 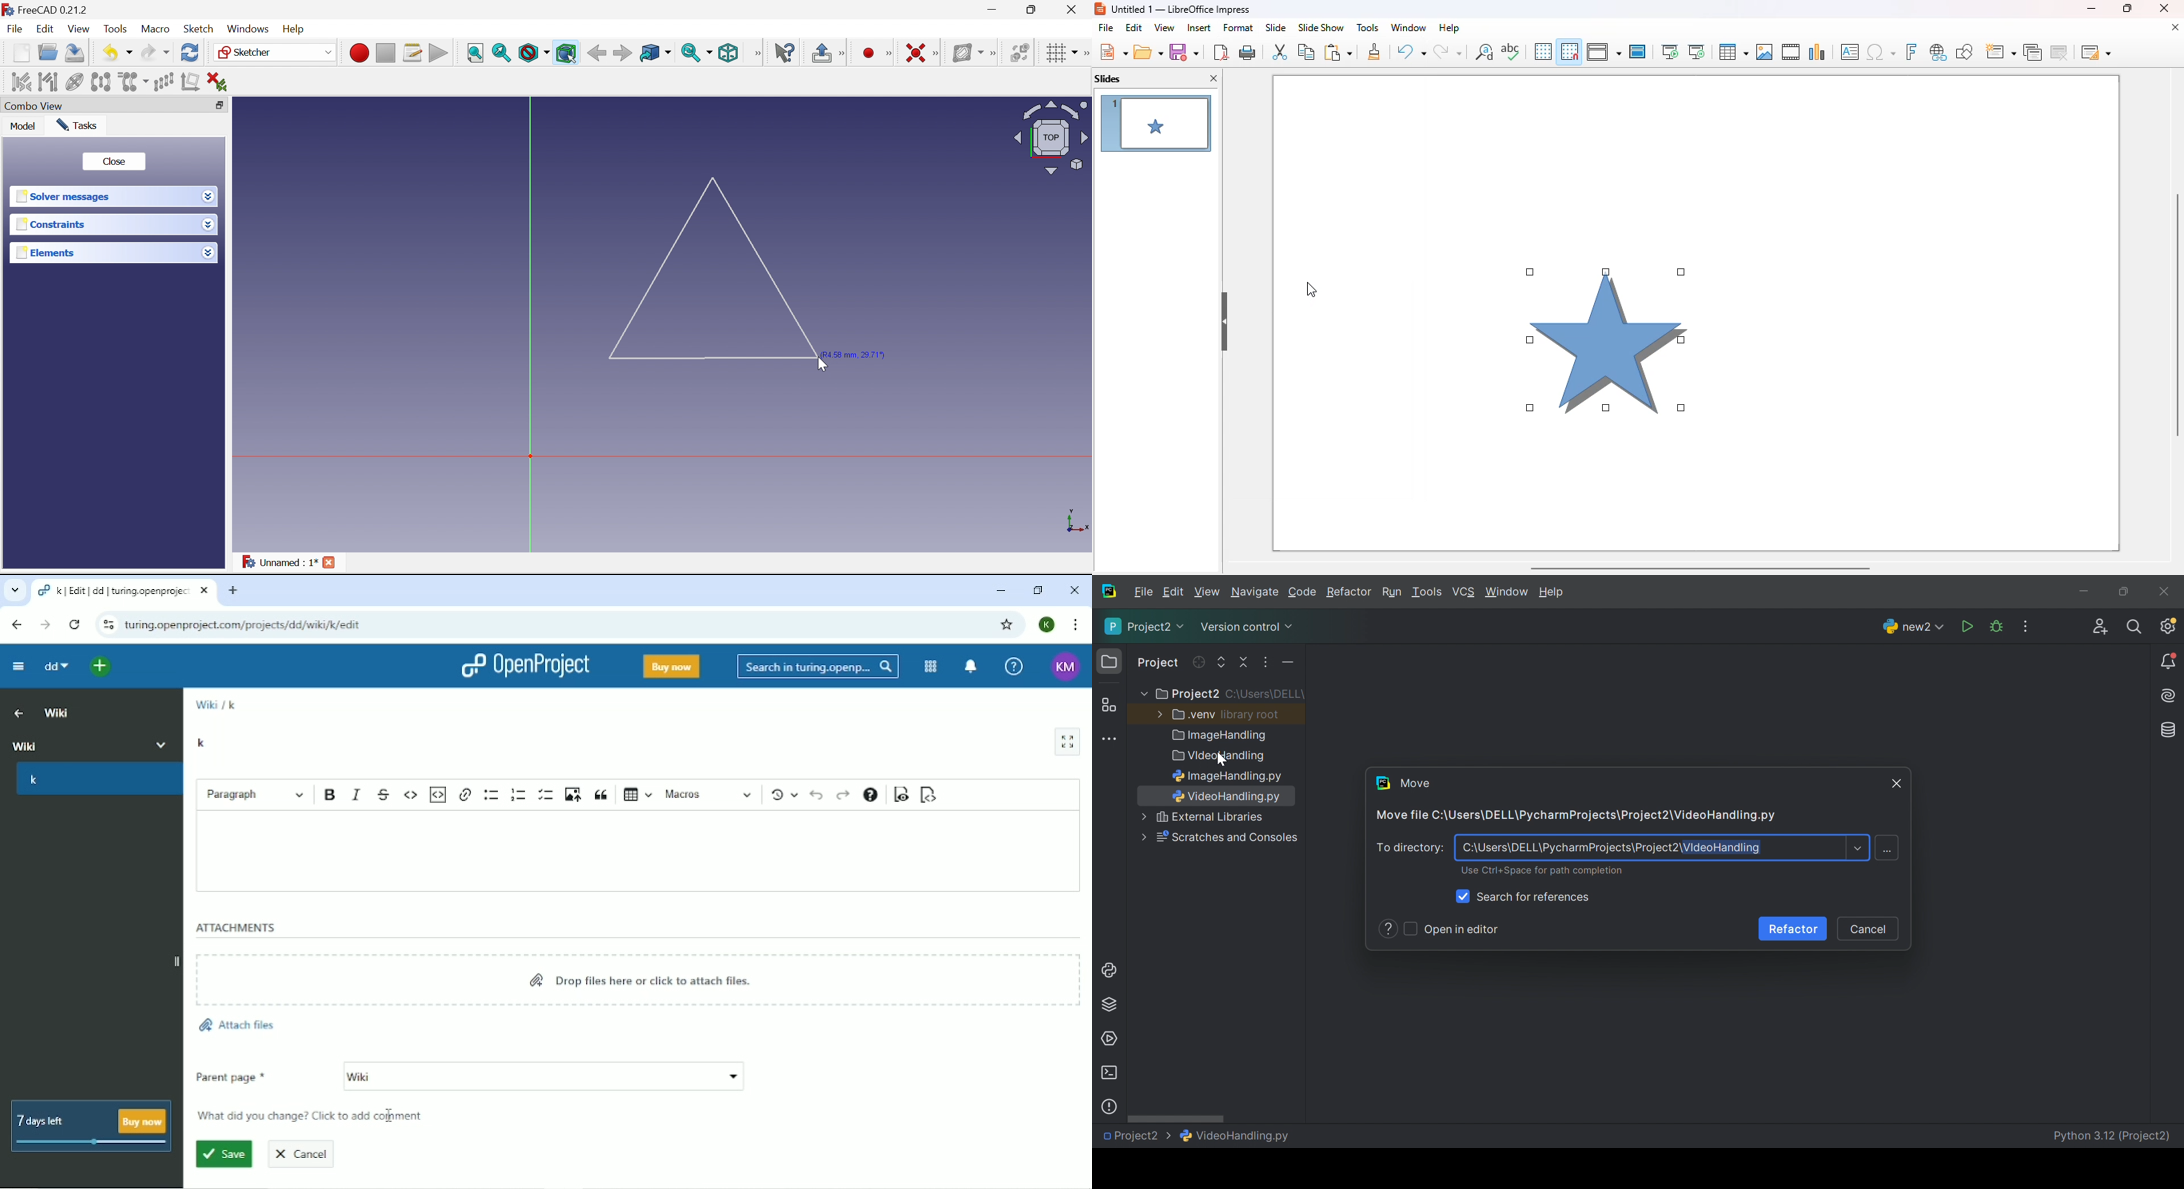 What do you see at coordinates (1245, 663) in the screenshot?
I see `Collapse all` at bounding box center [1245, 663].